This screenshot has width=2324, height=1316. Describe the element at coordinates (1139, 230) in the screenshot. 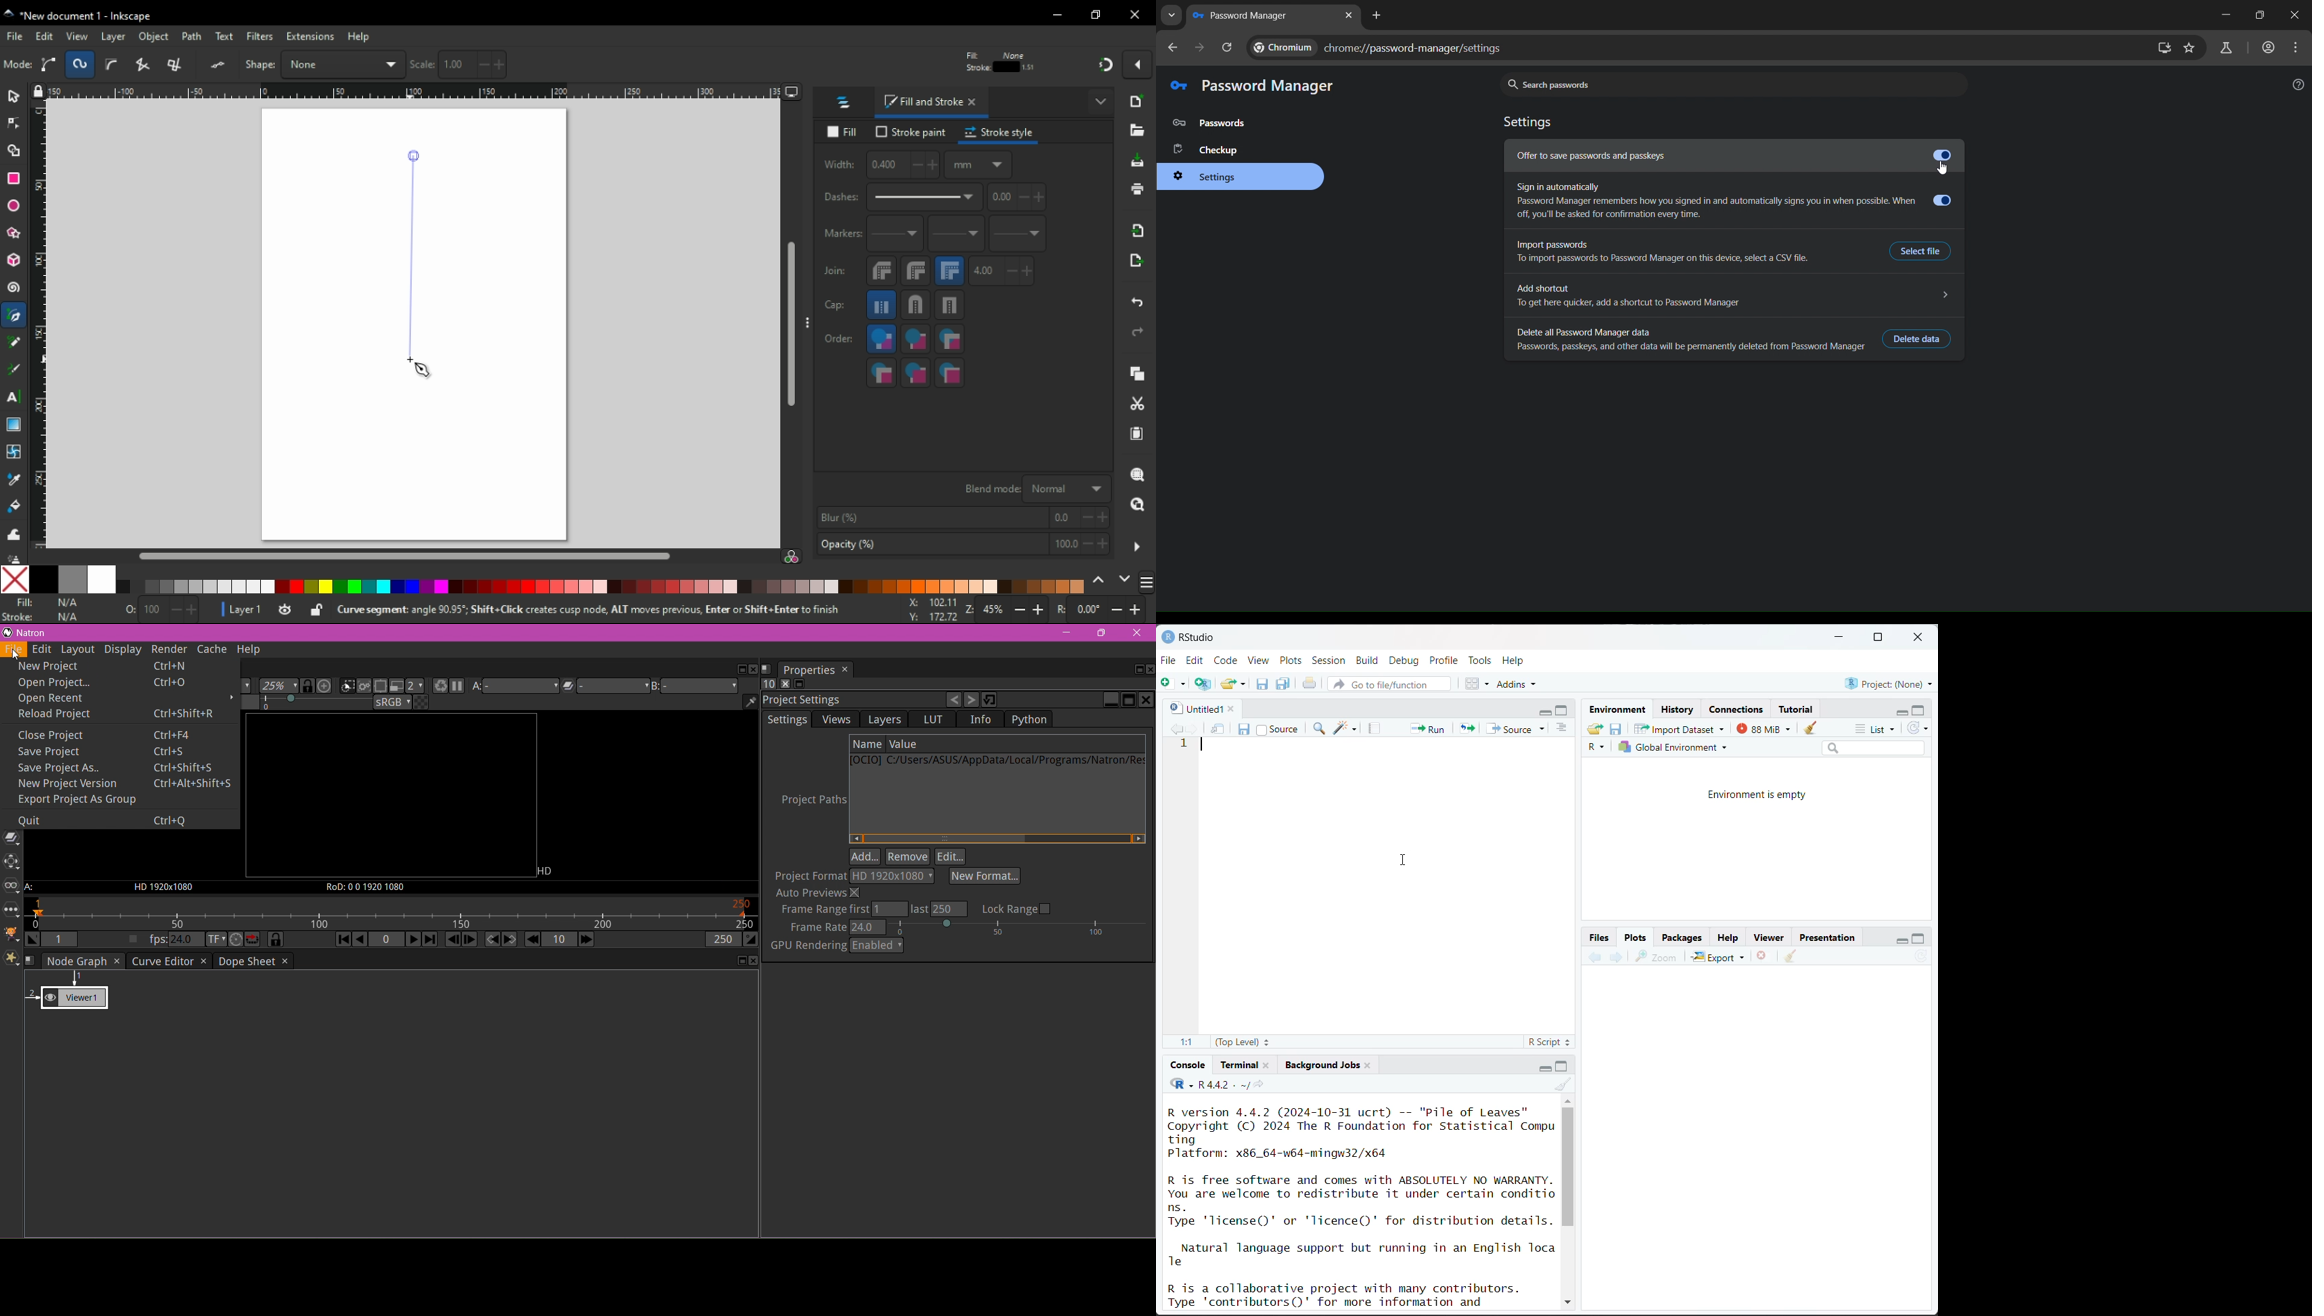

I see `import` at that location.